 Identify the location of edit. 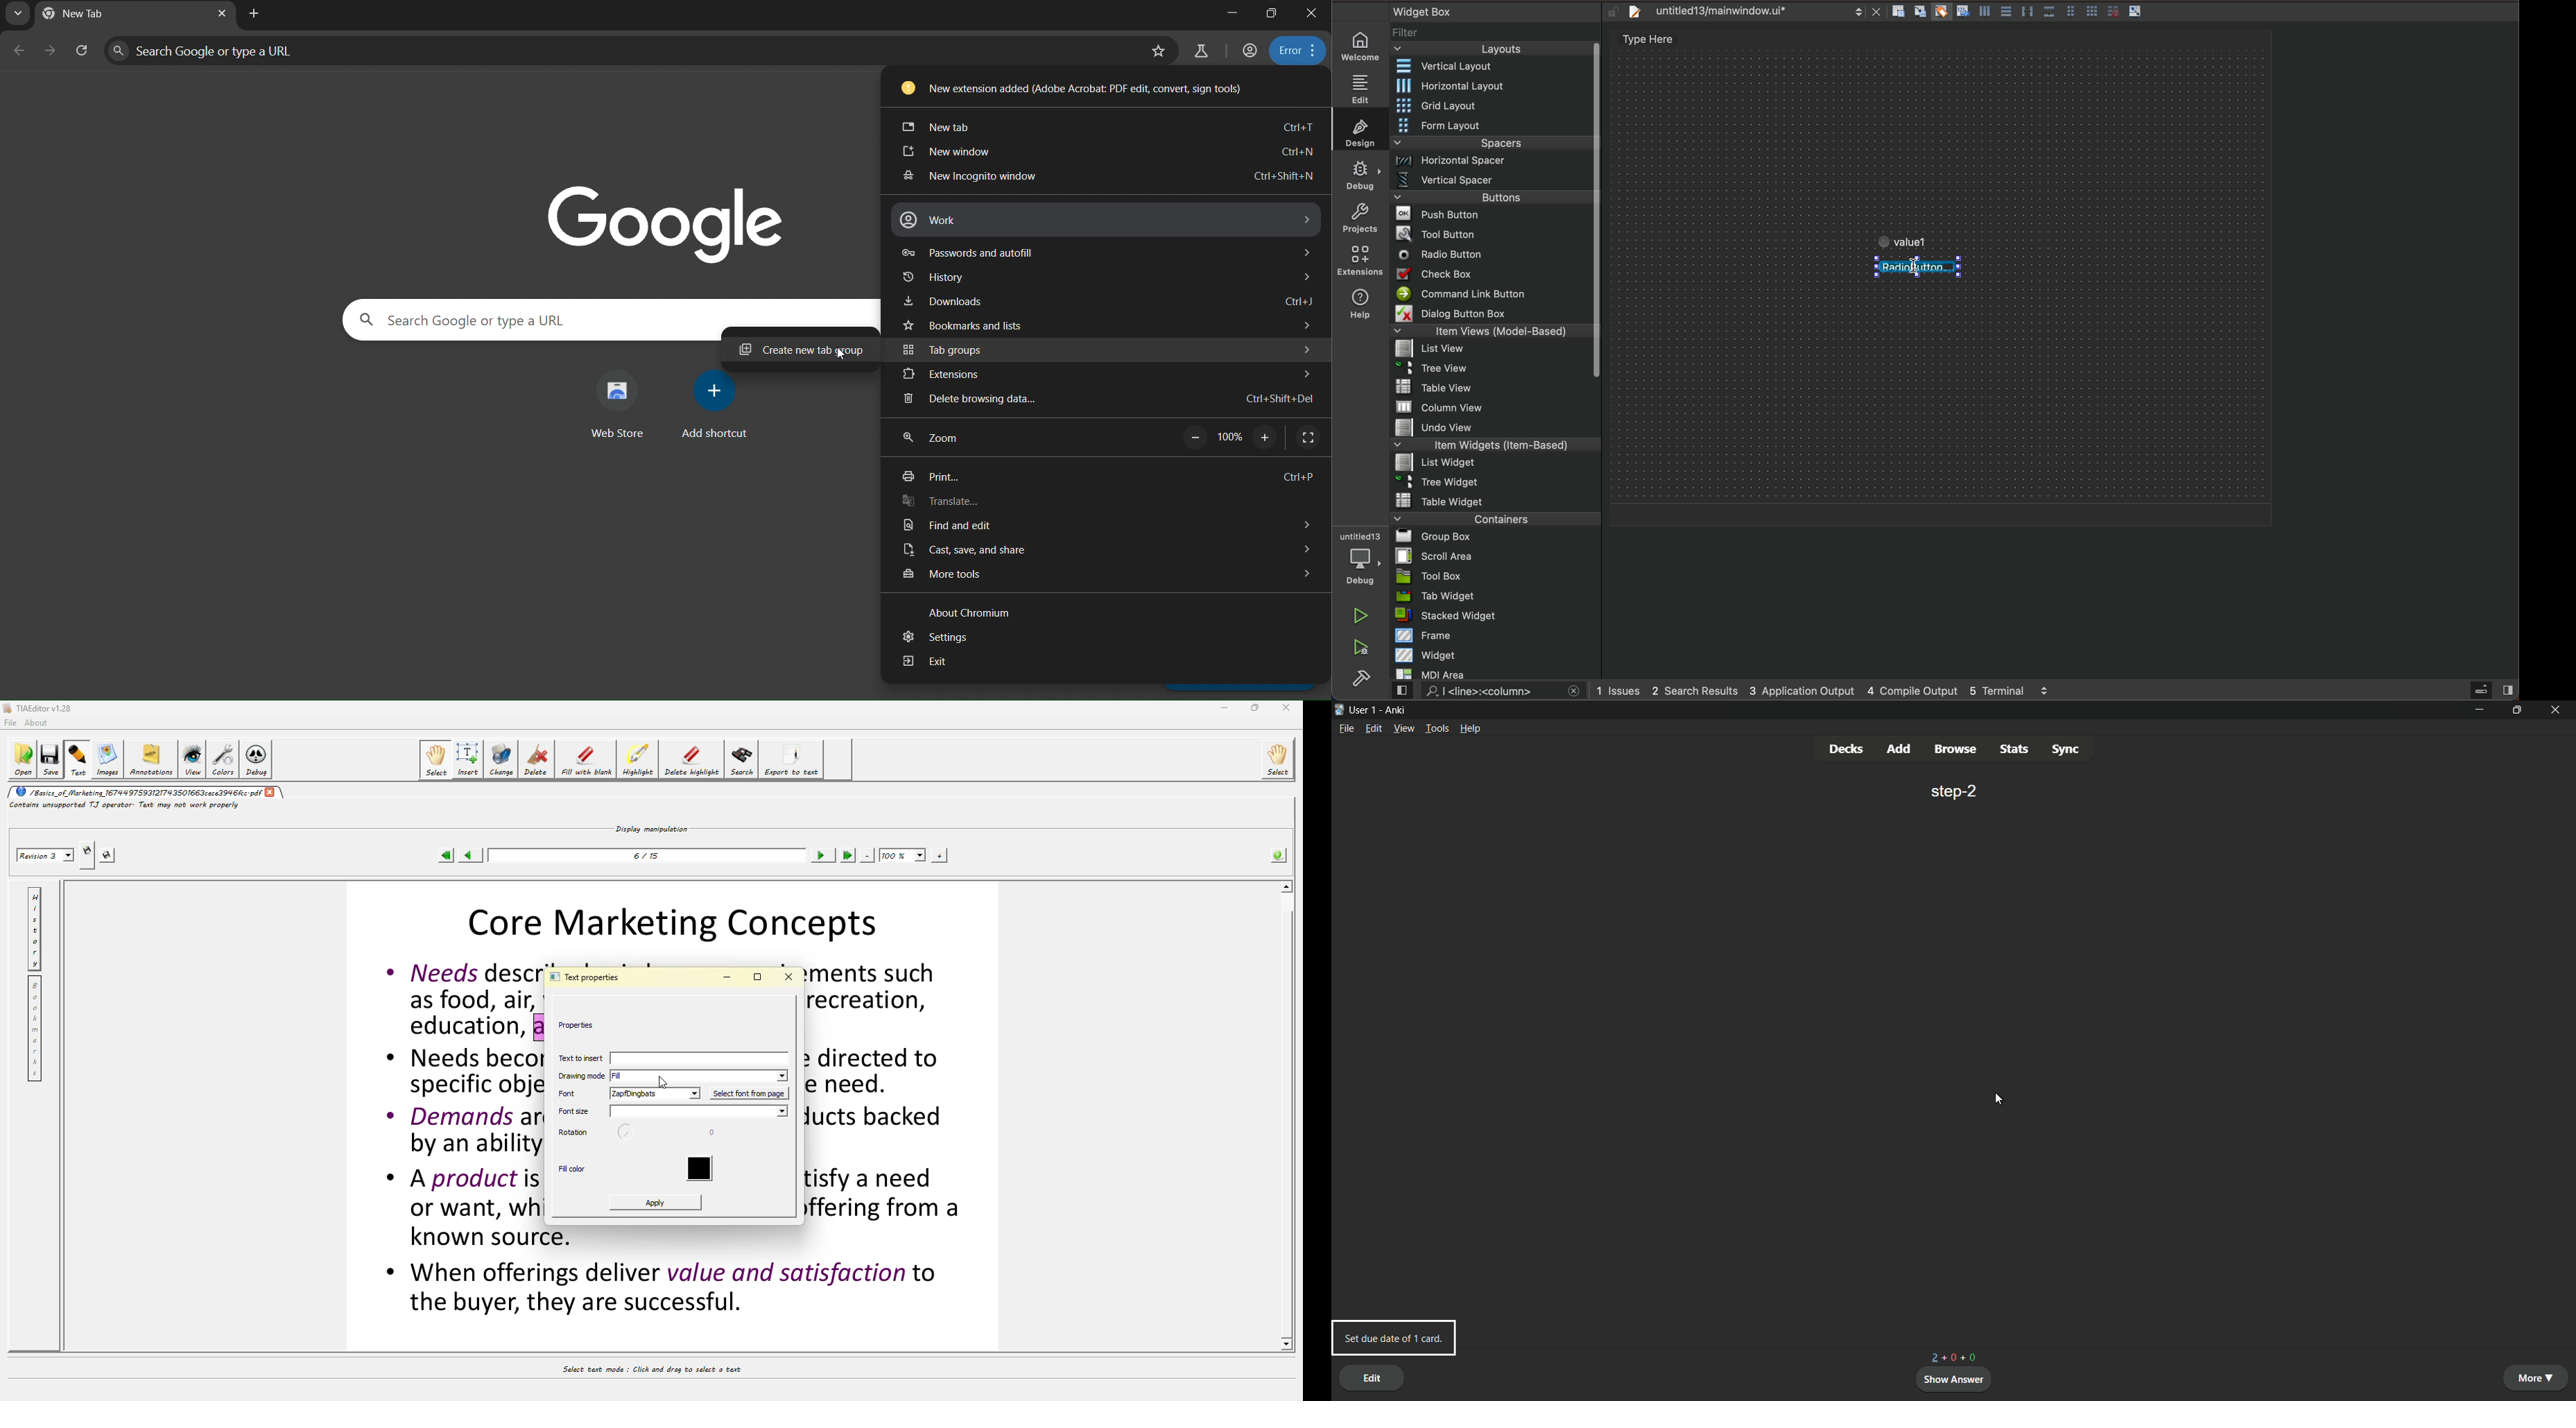
(1365, 85).